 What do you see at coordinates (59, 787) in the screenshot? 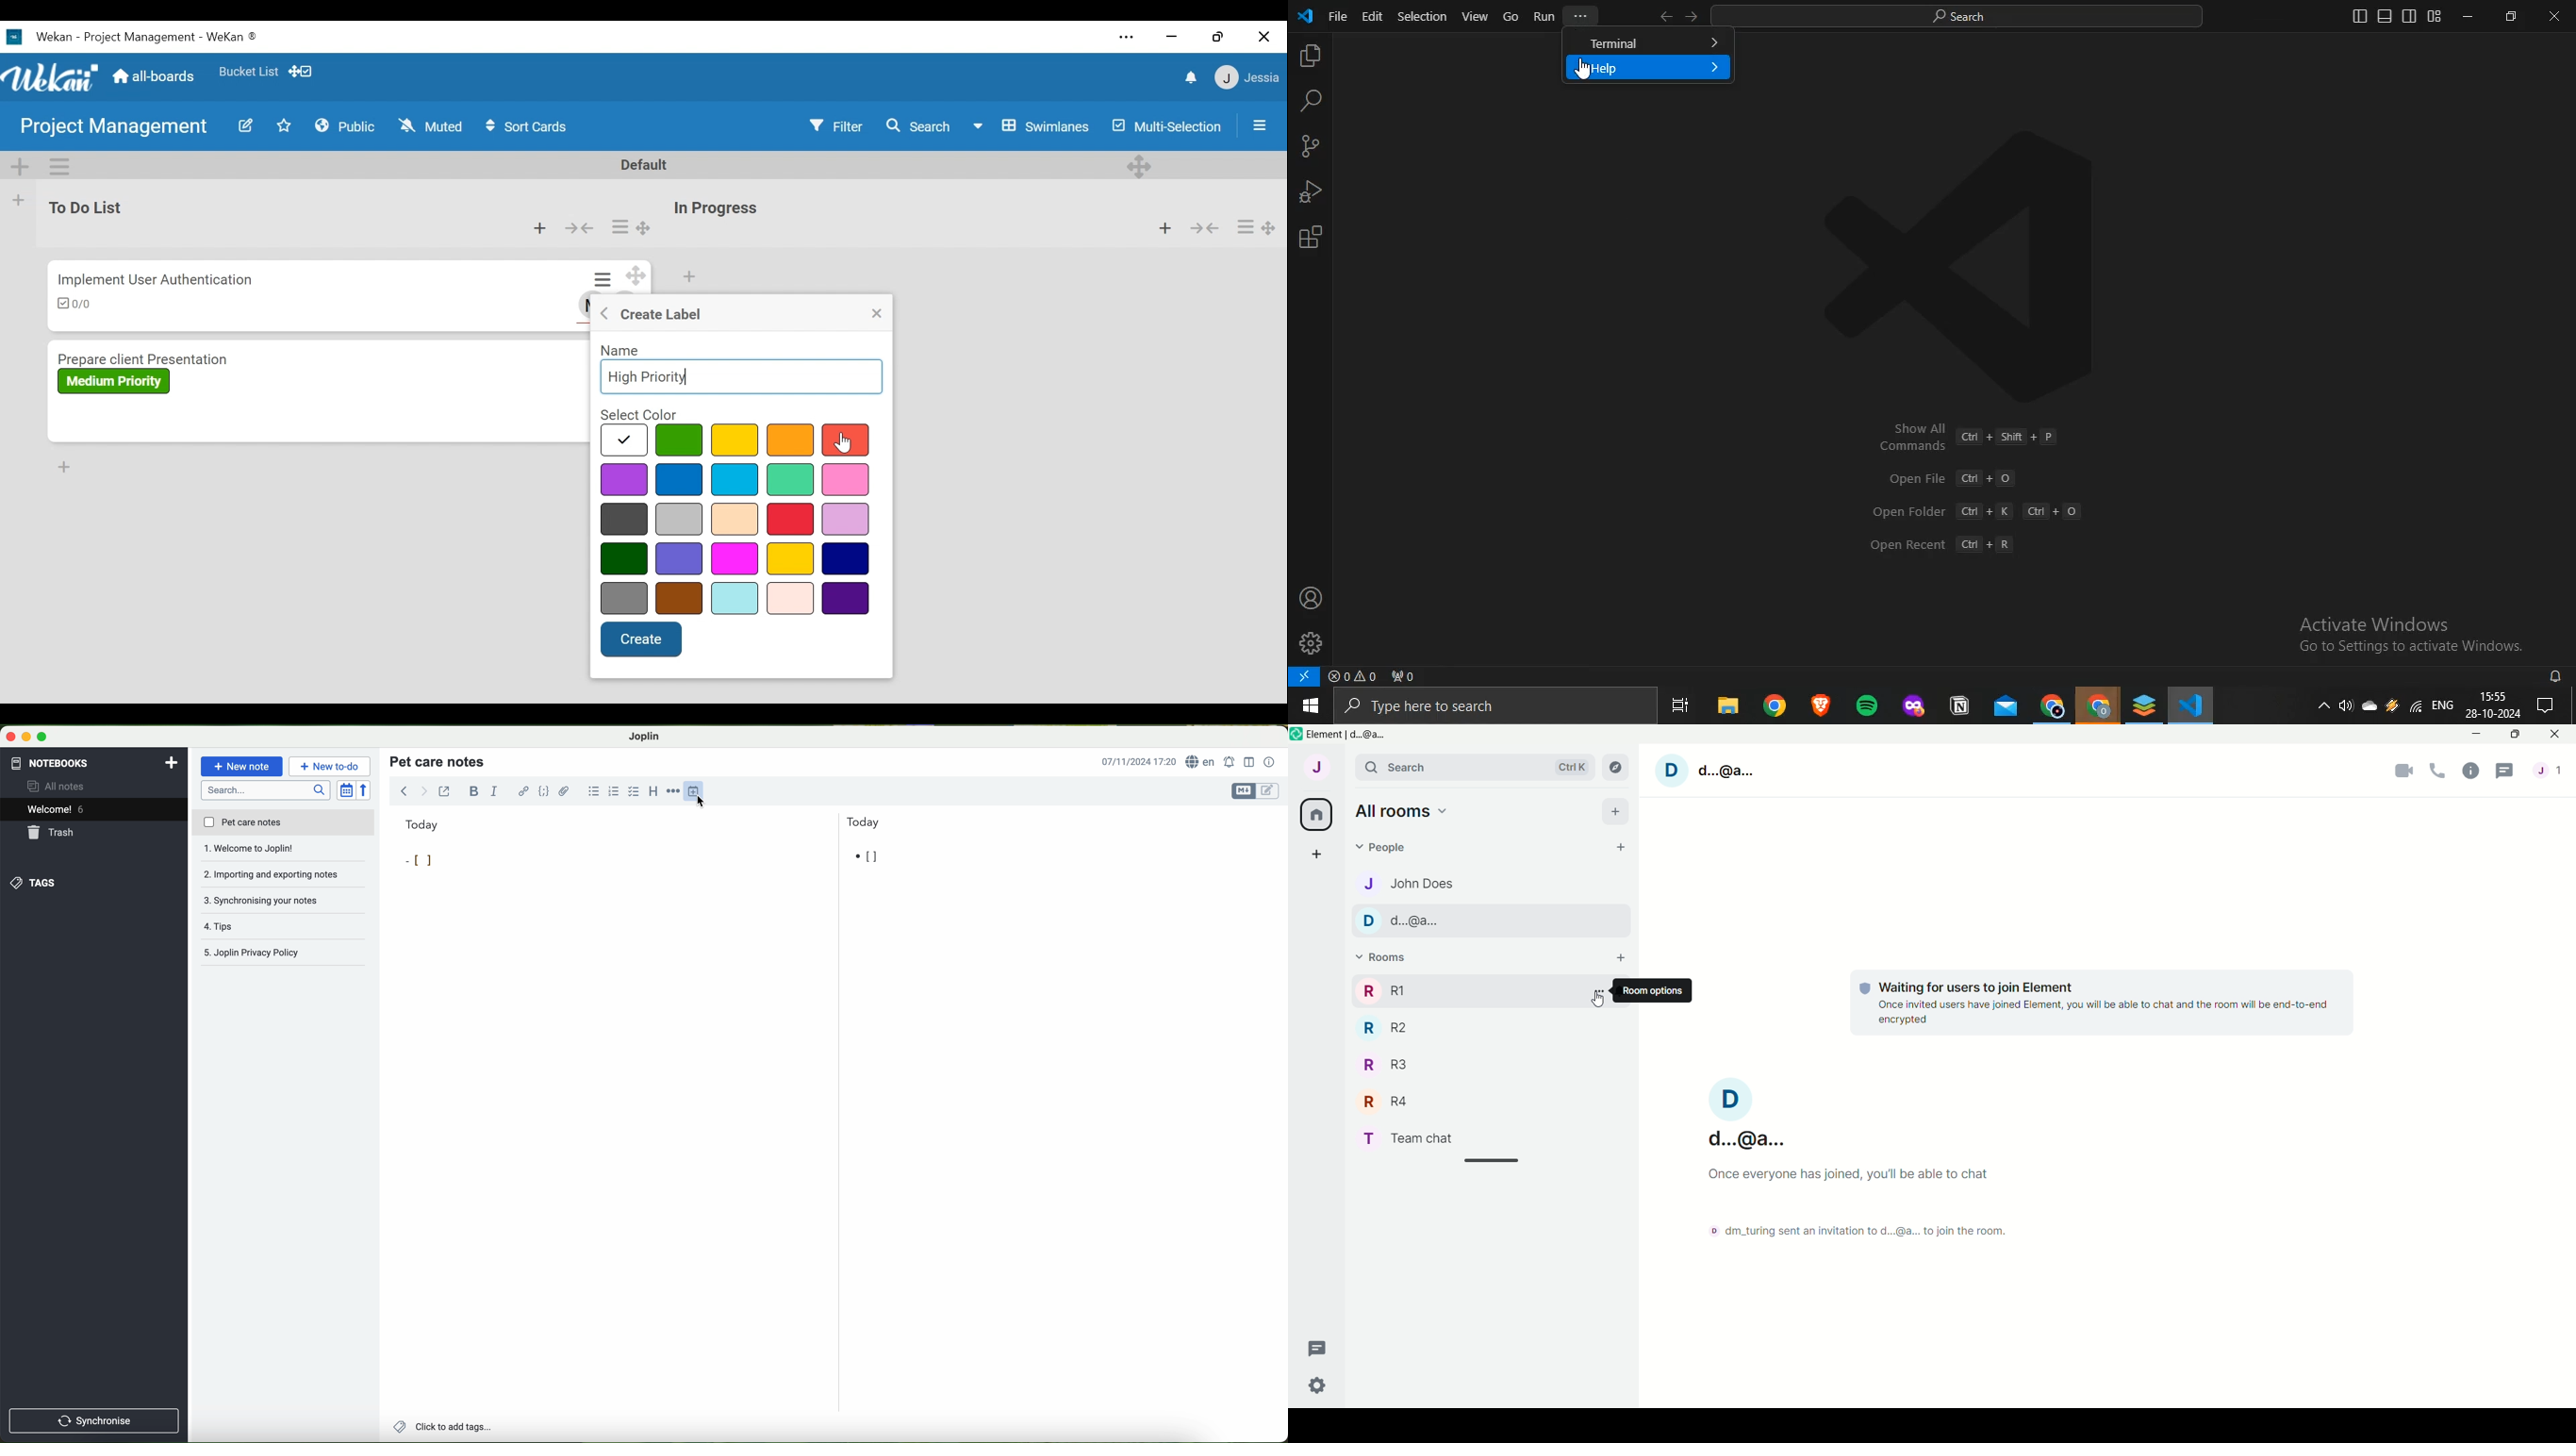
I see `all notes` at bounding box center [59, 787].